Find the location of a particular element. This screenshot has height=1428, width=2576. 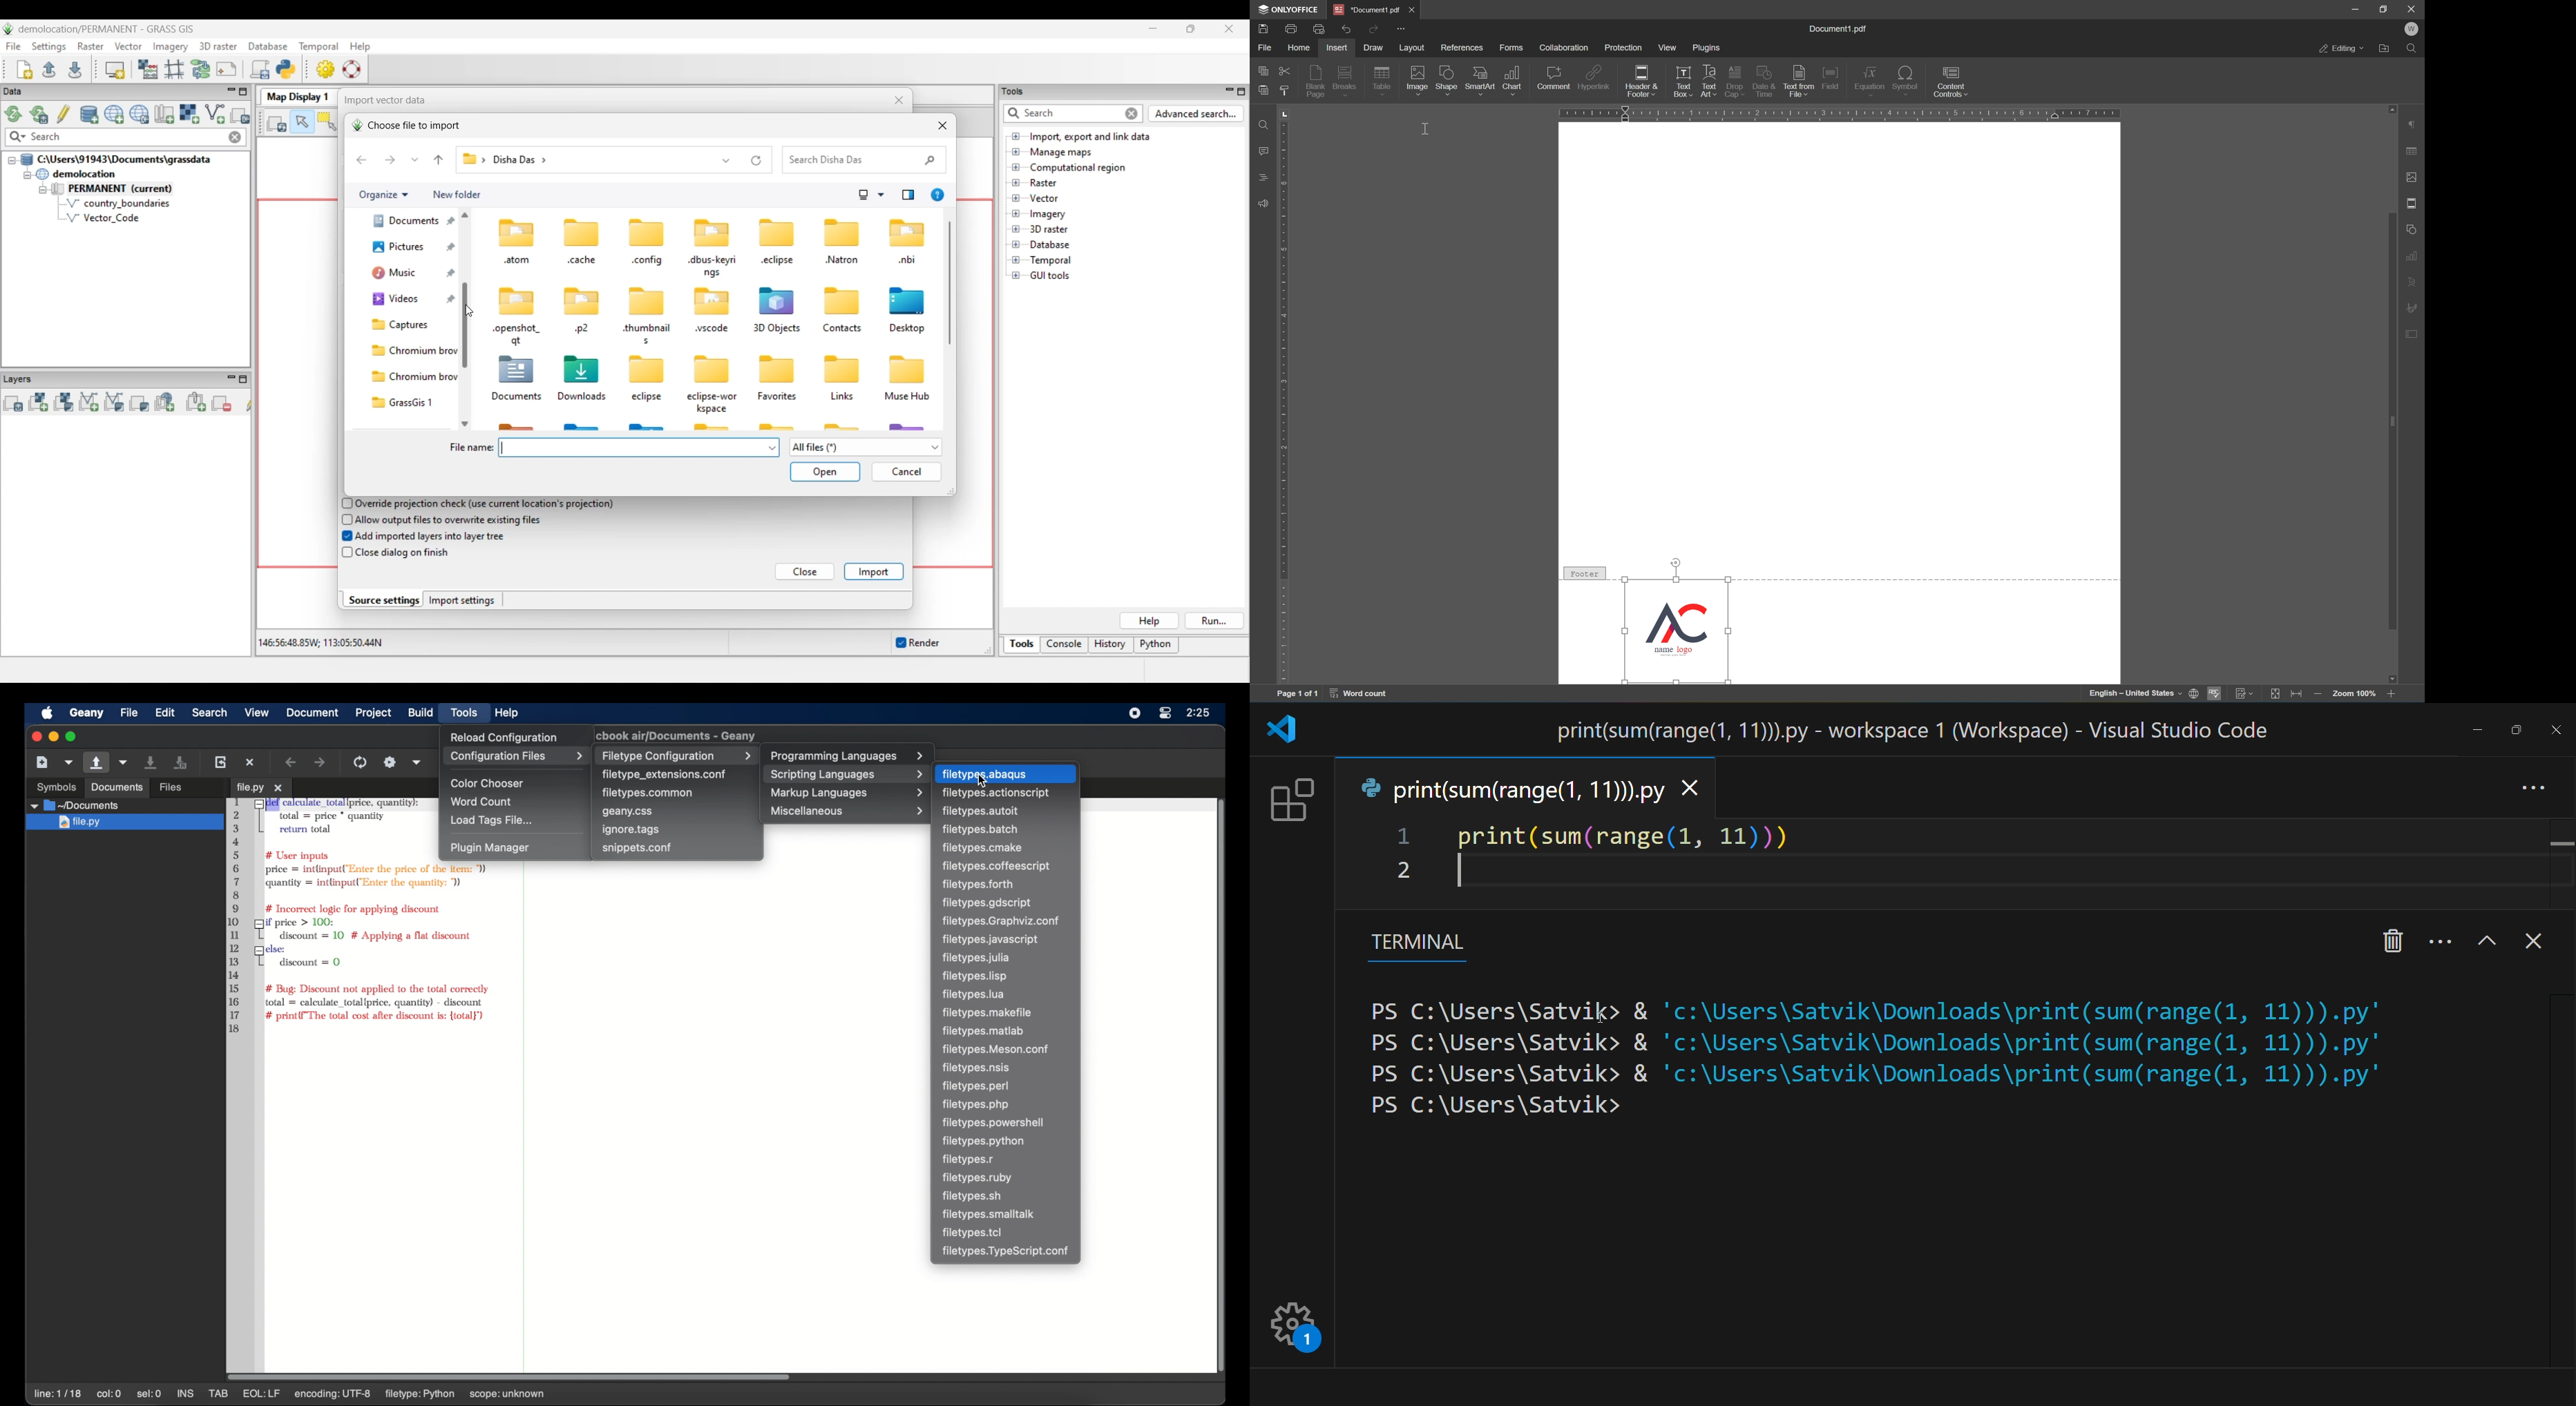

edit header or footer is located at coordinates (1691, 92).